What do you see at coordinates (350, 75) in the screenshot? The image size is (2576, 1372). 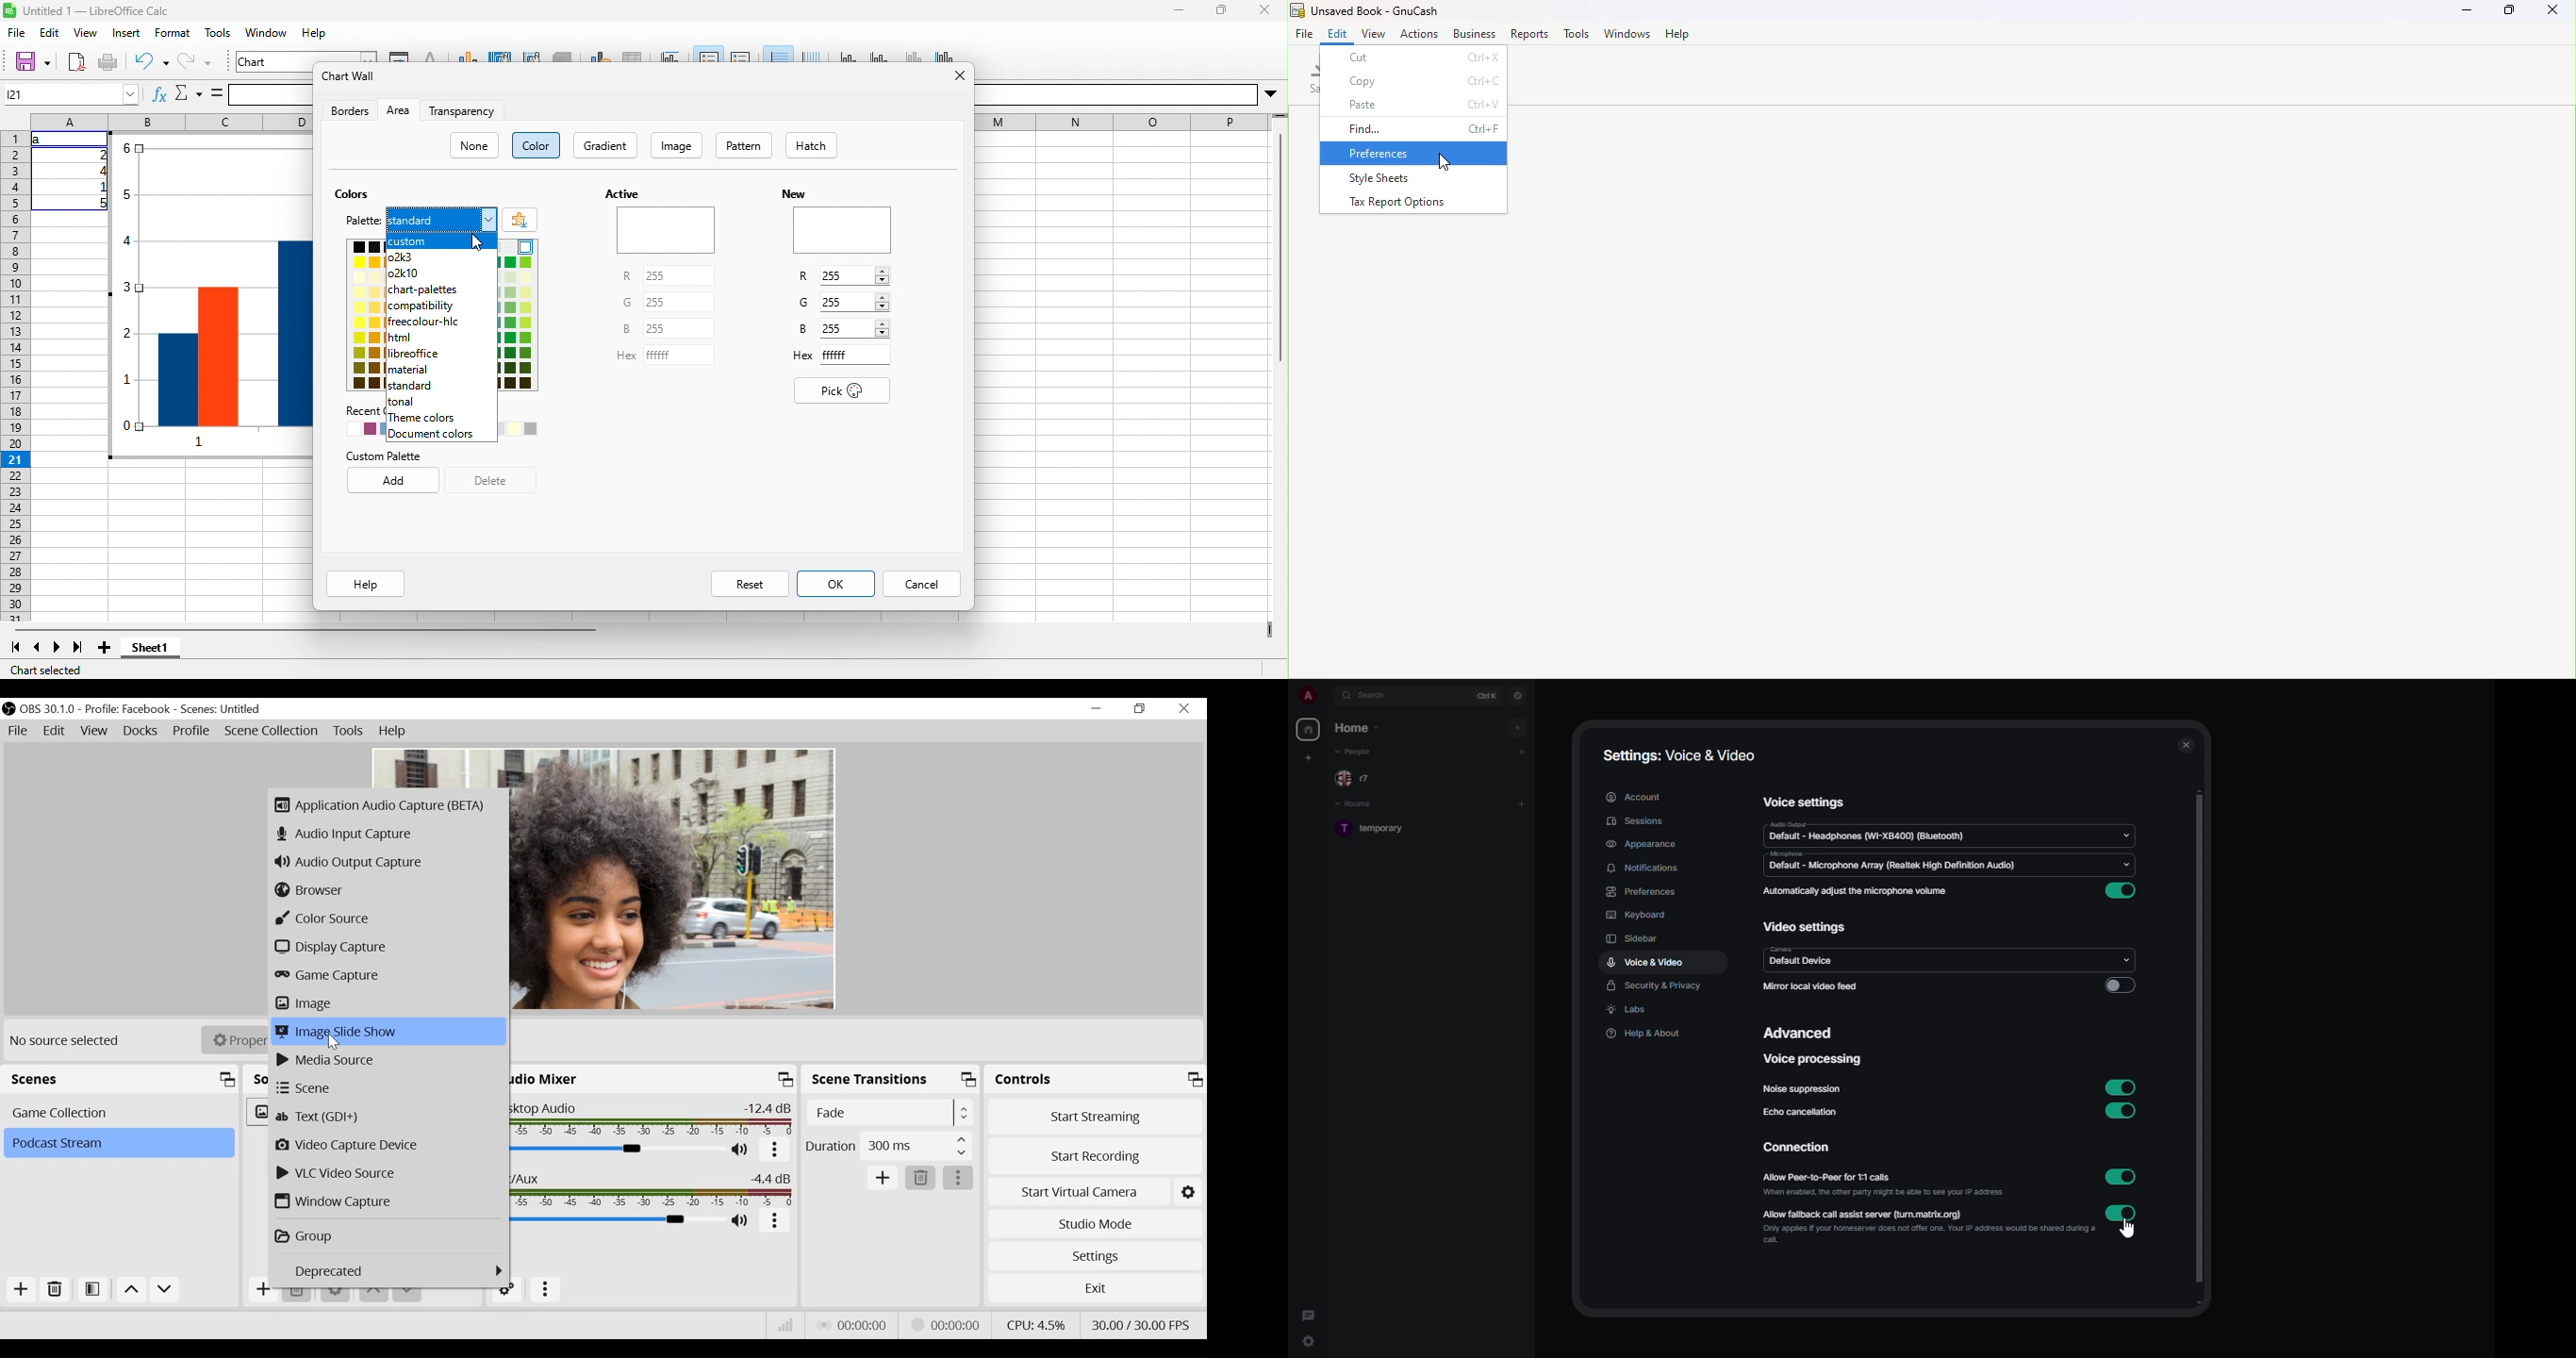 I see `chart wall` at bounding box center [350, 75].